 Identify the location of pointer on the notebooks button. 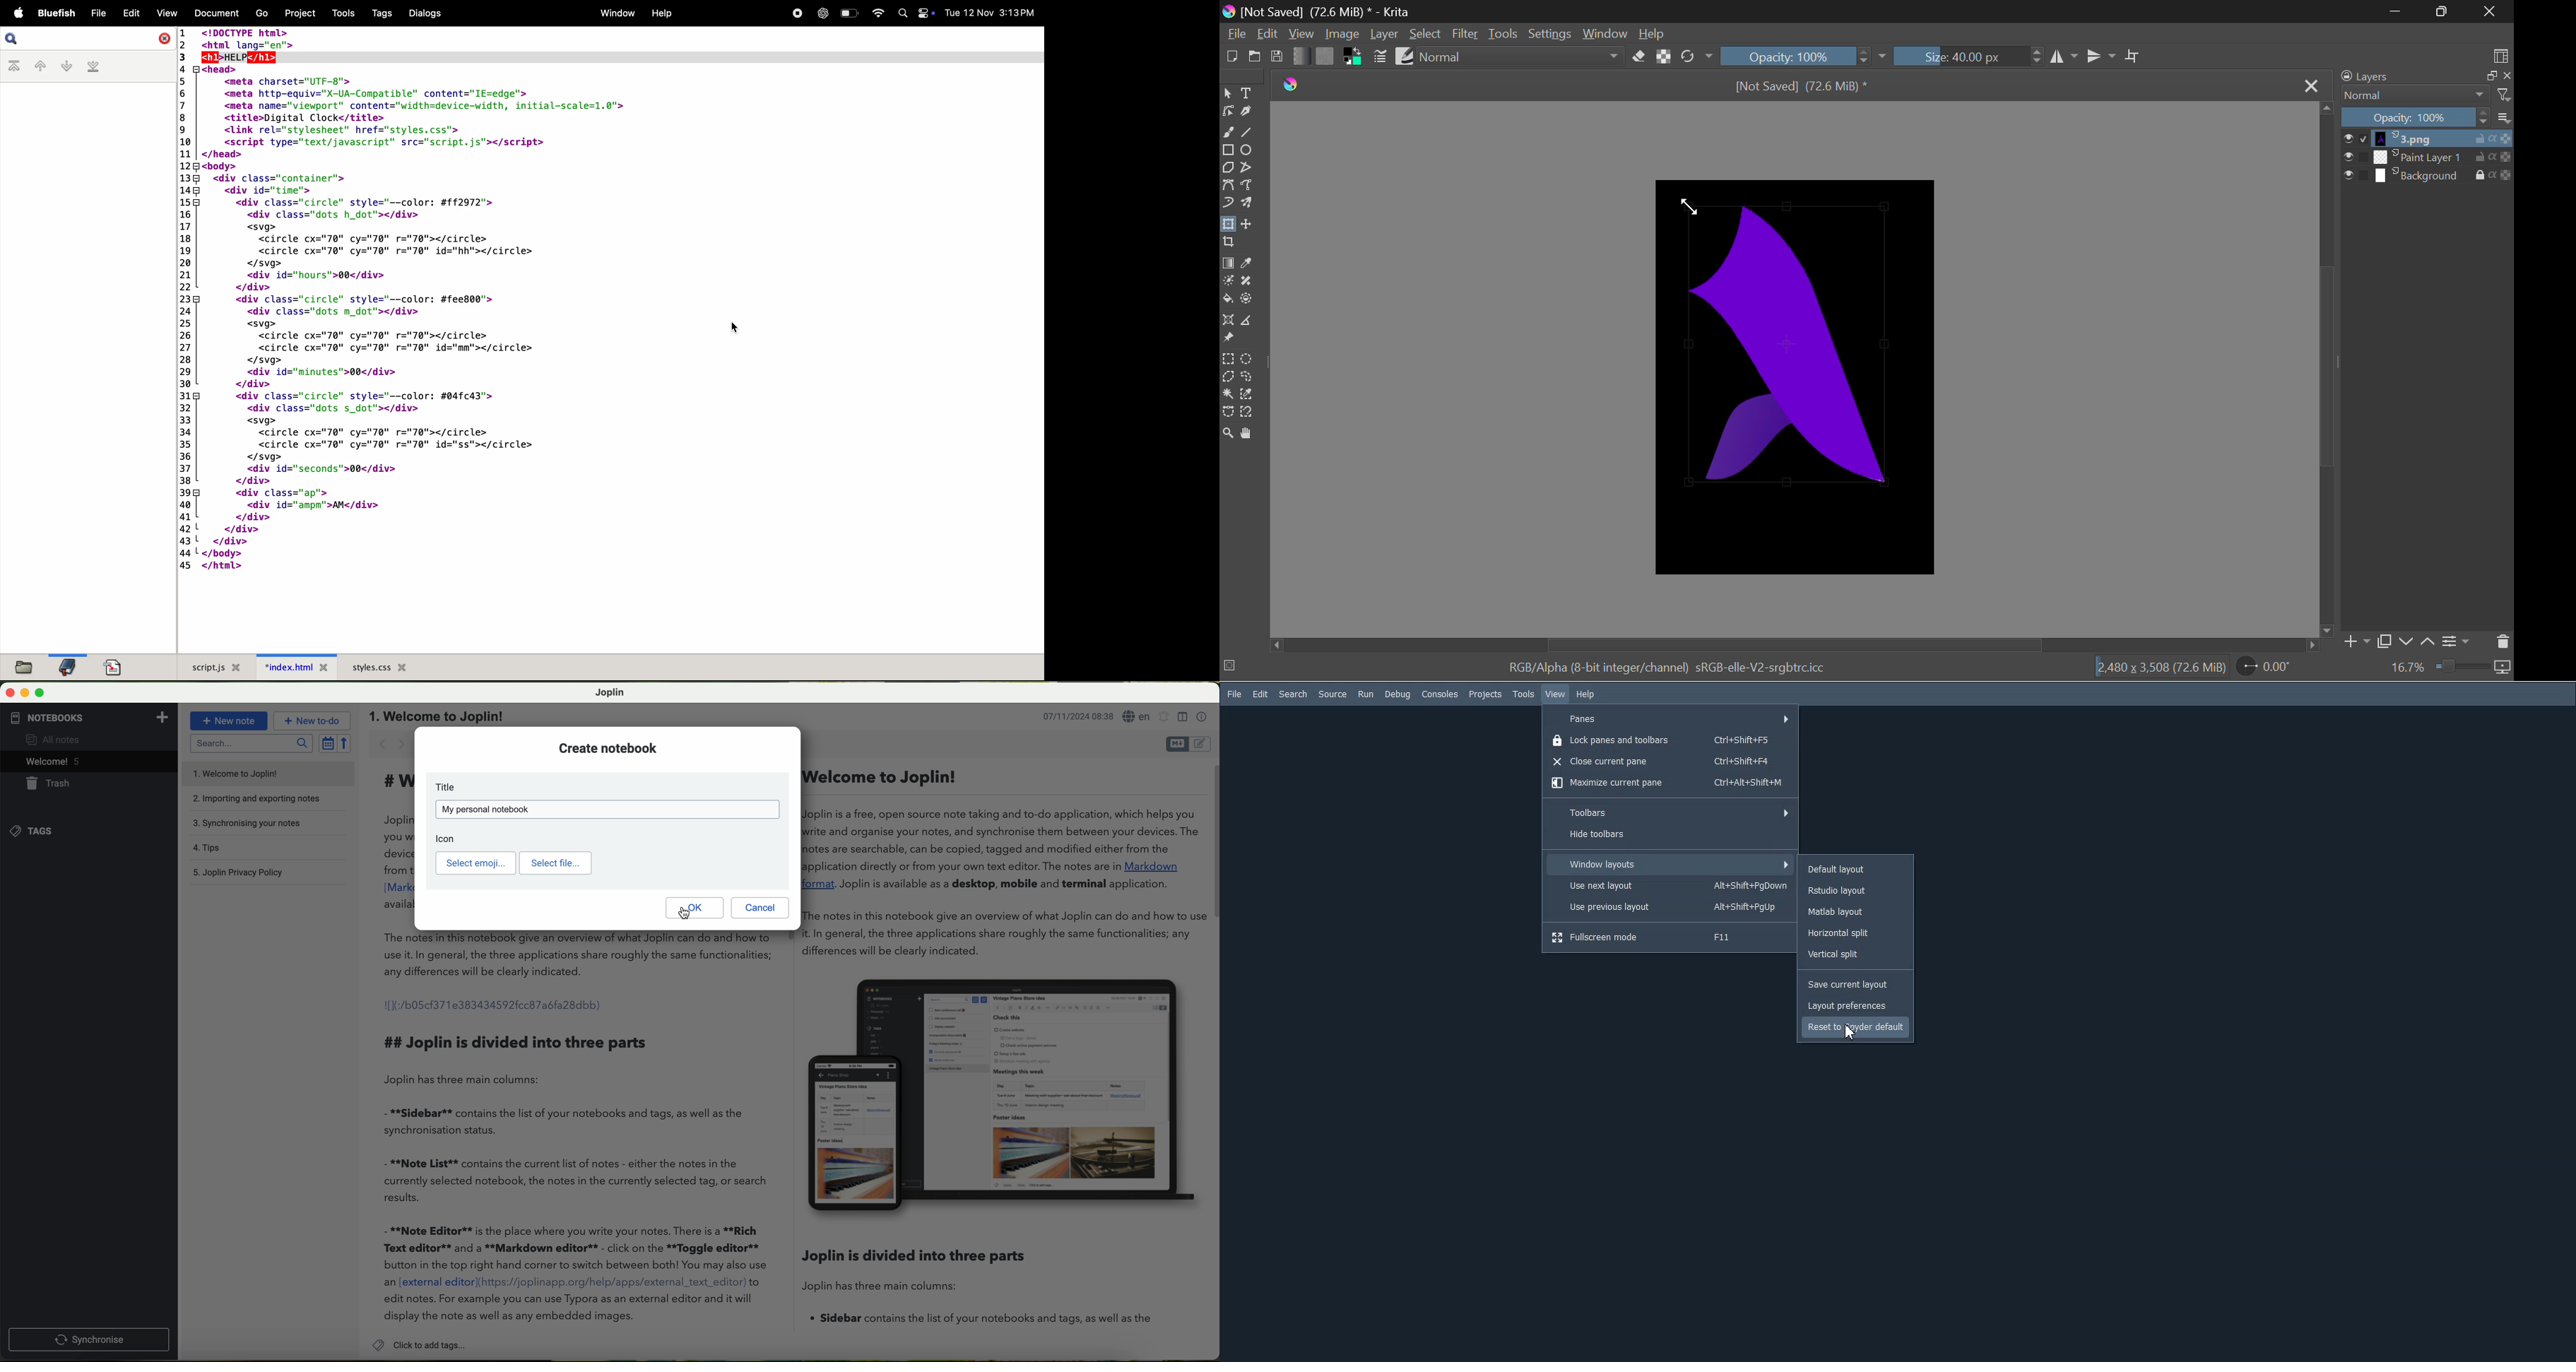
(63, 718).